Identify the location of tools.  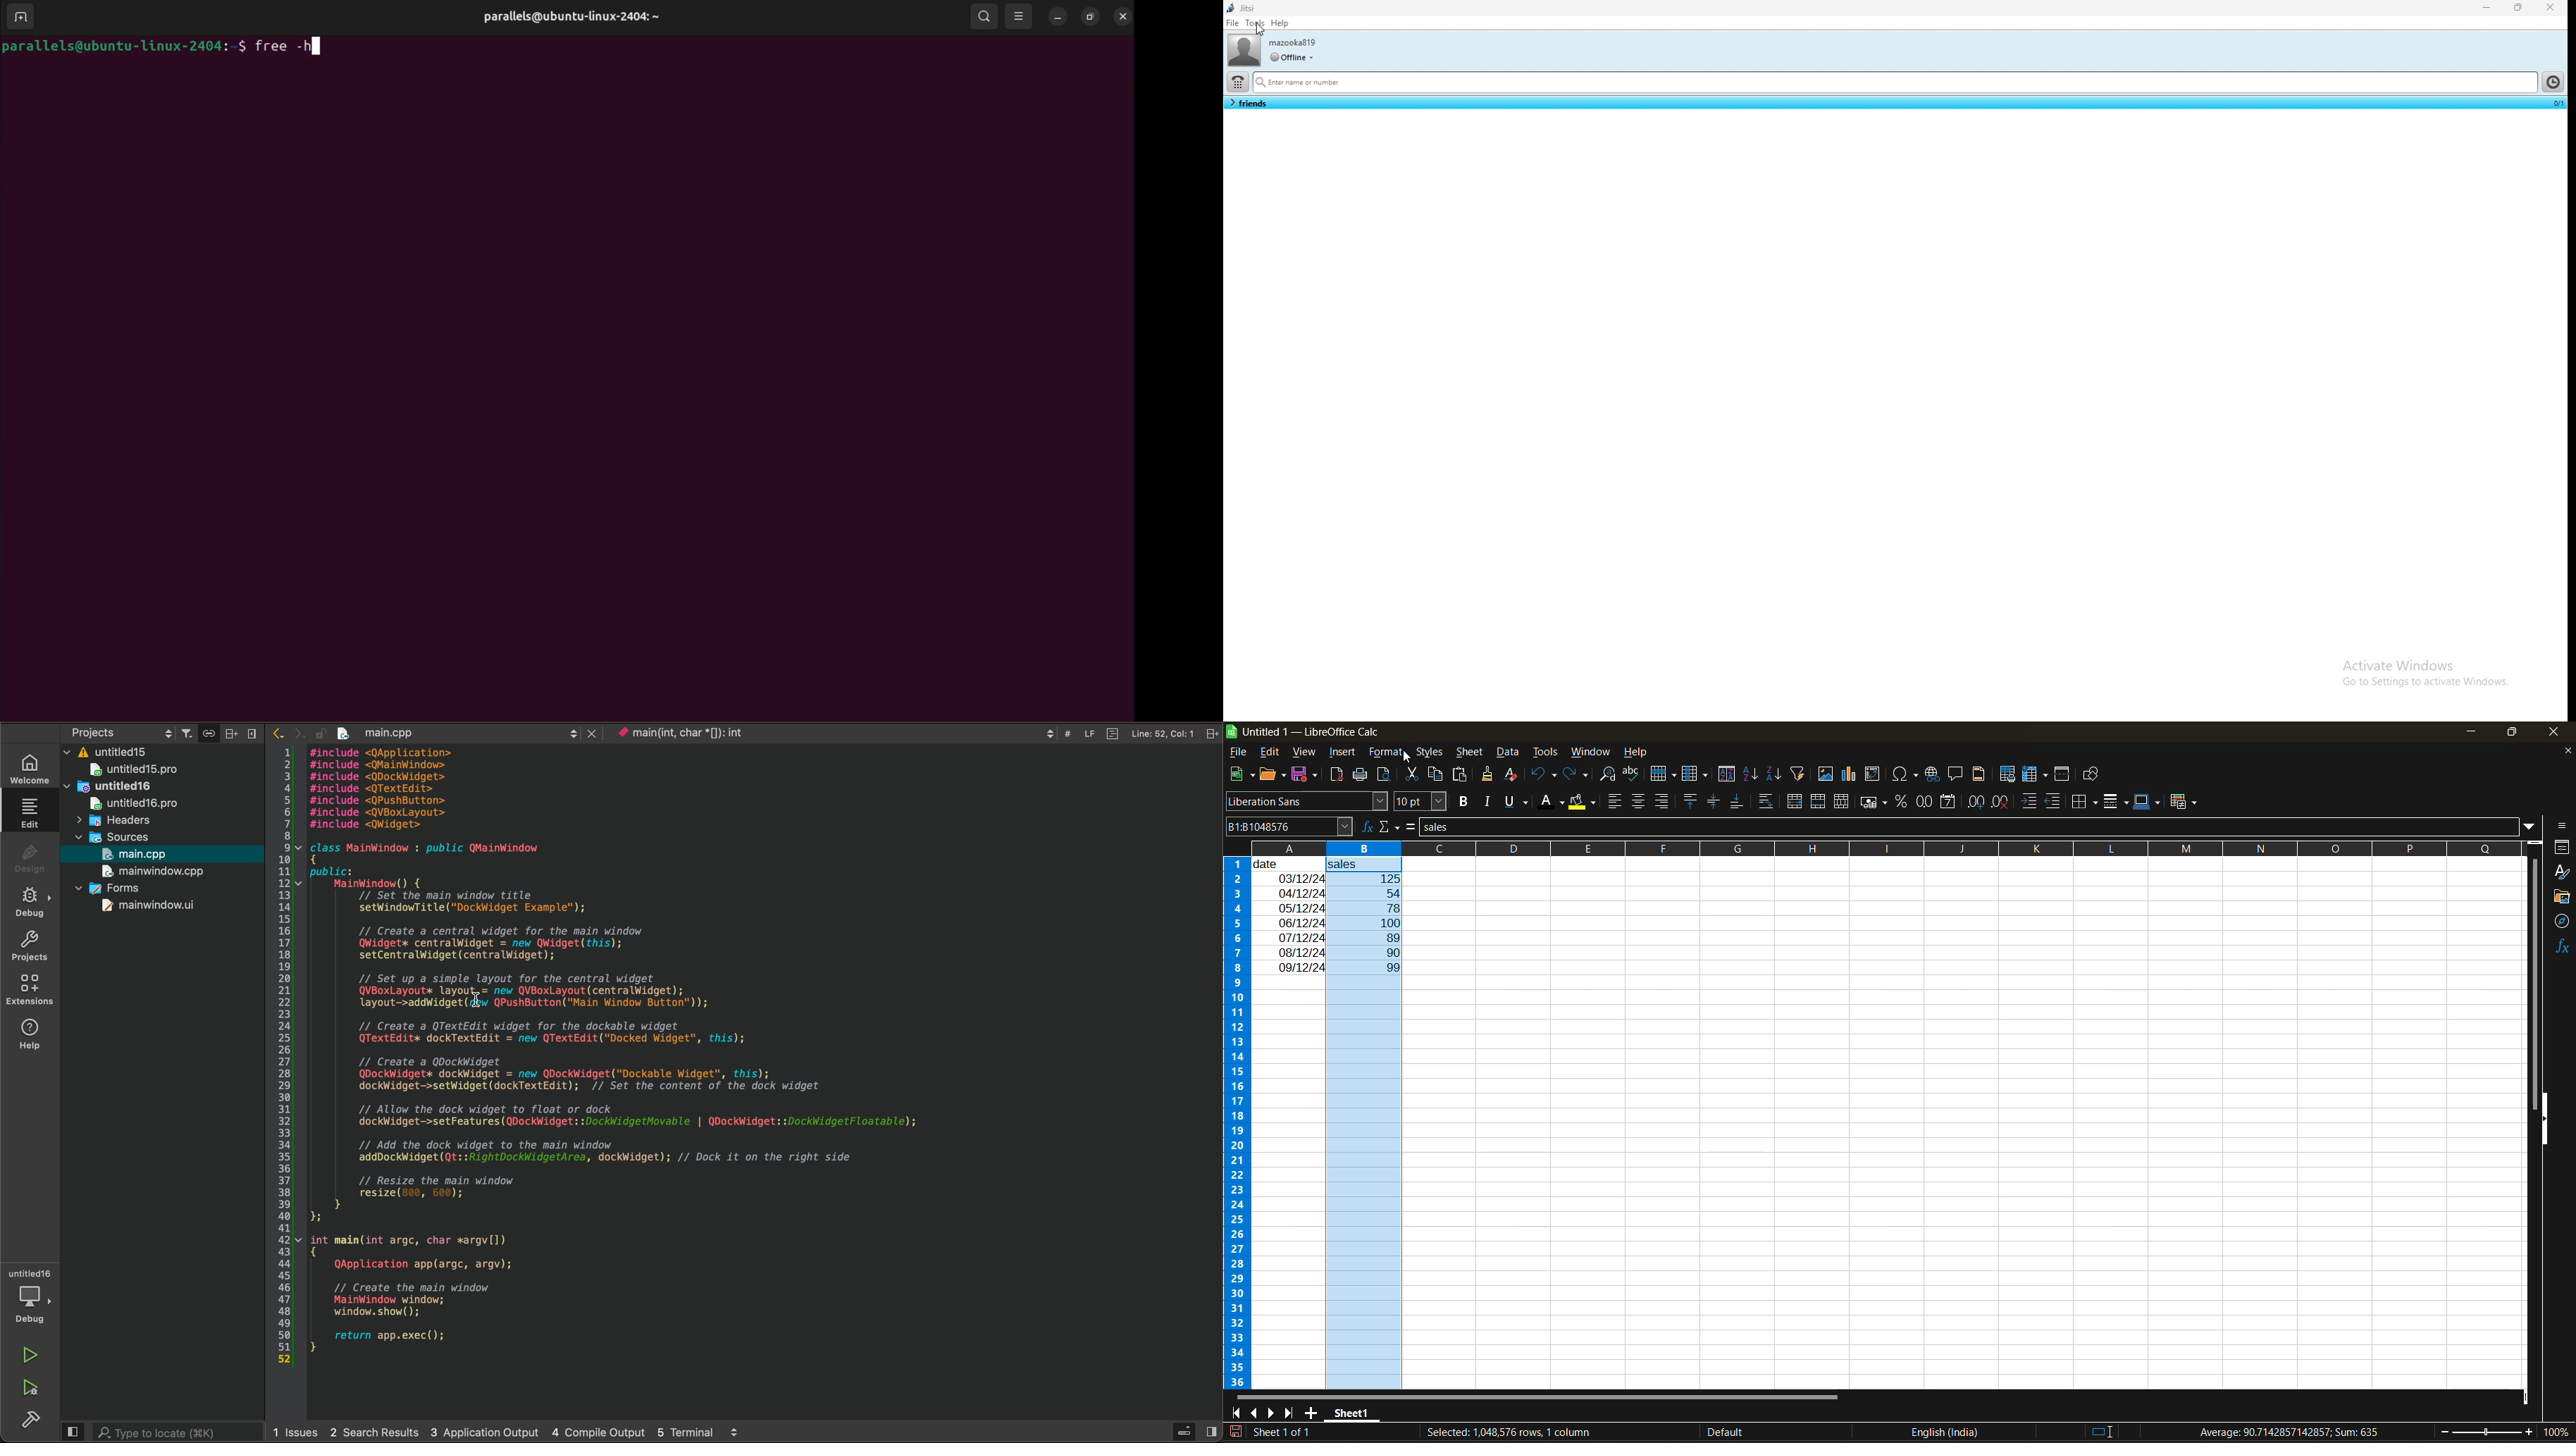
(1255, 22).